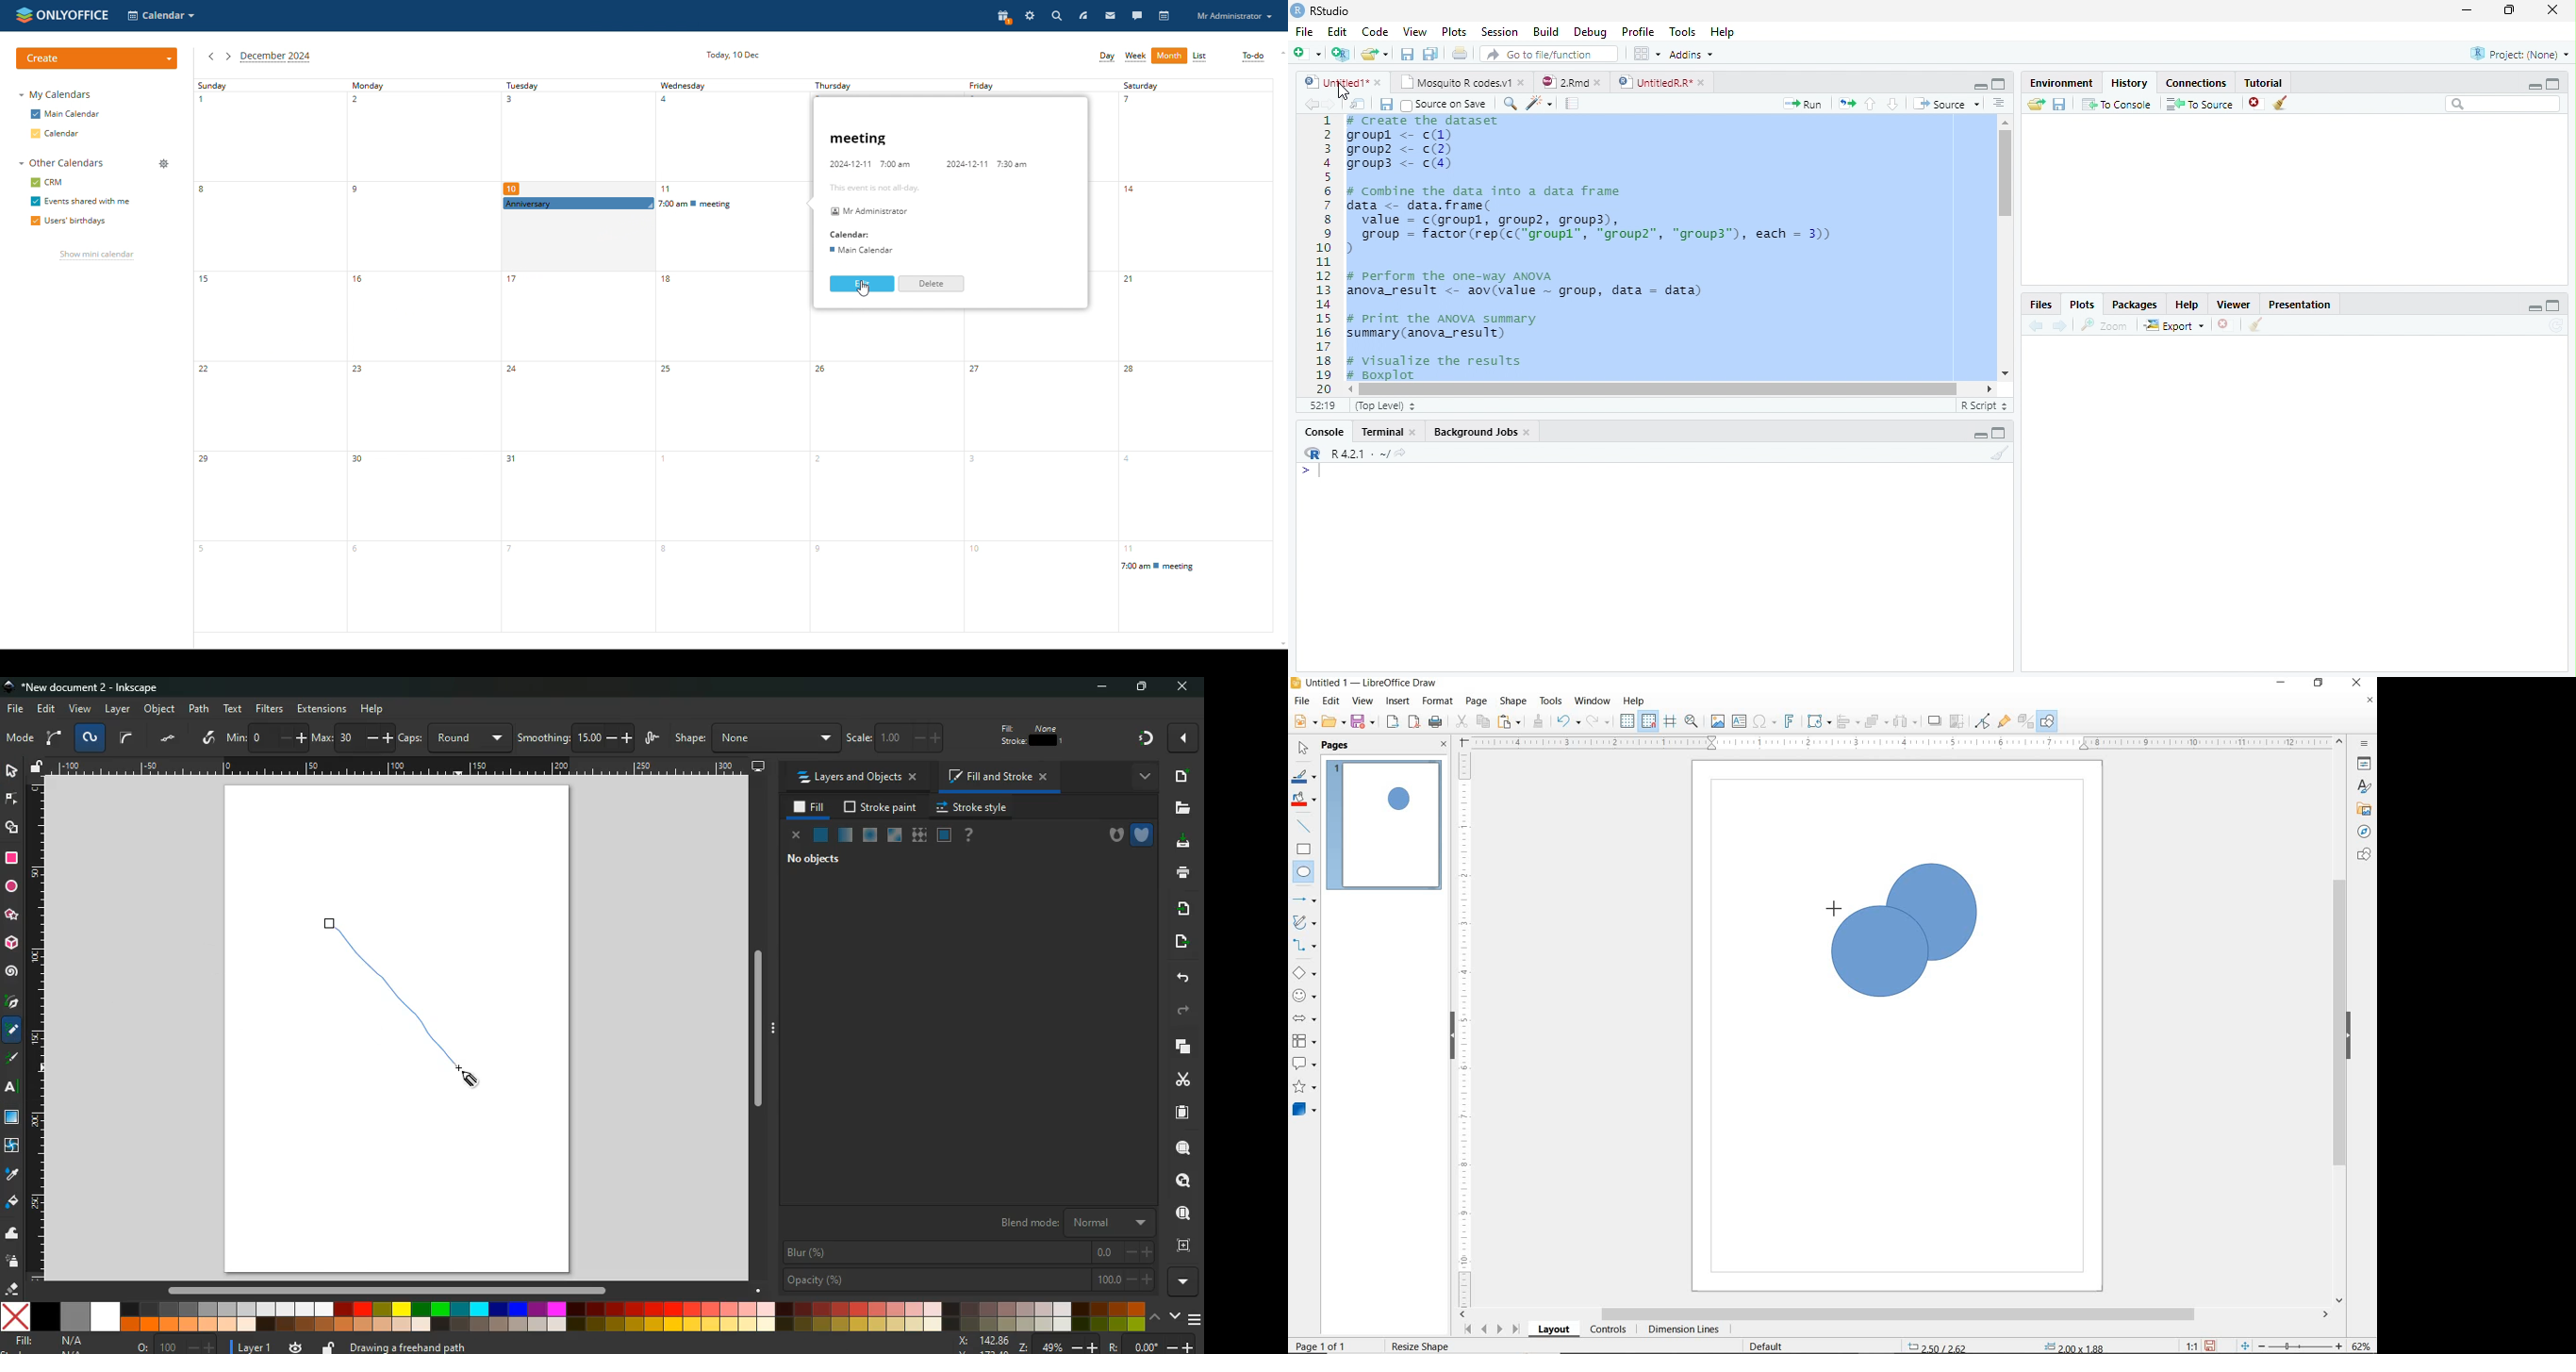 This screenshot has height=1372, width=2576. Describe the element at coordinates (1110, 16) in the screenshot. I see `mail` at that location.